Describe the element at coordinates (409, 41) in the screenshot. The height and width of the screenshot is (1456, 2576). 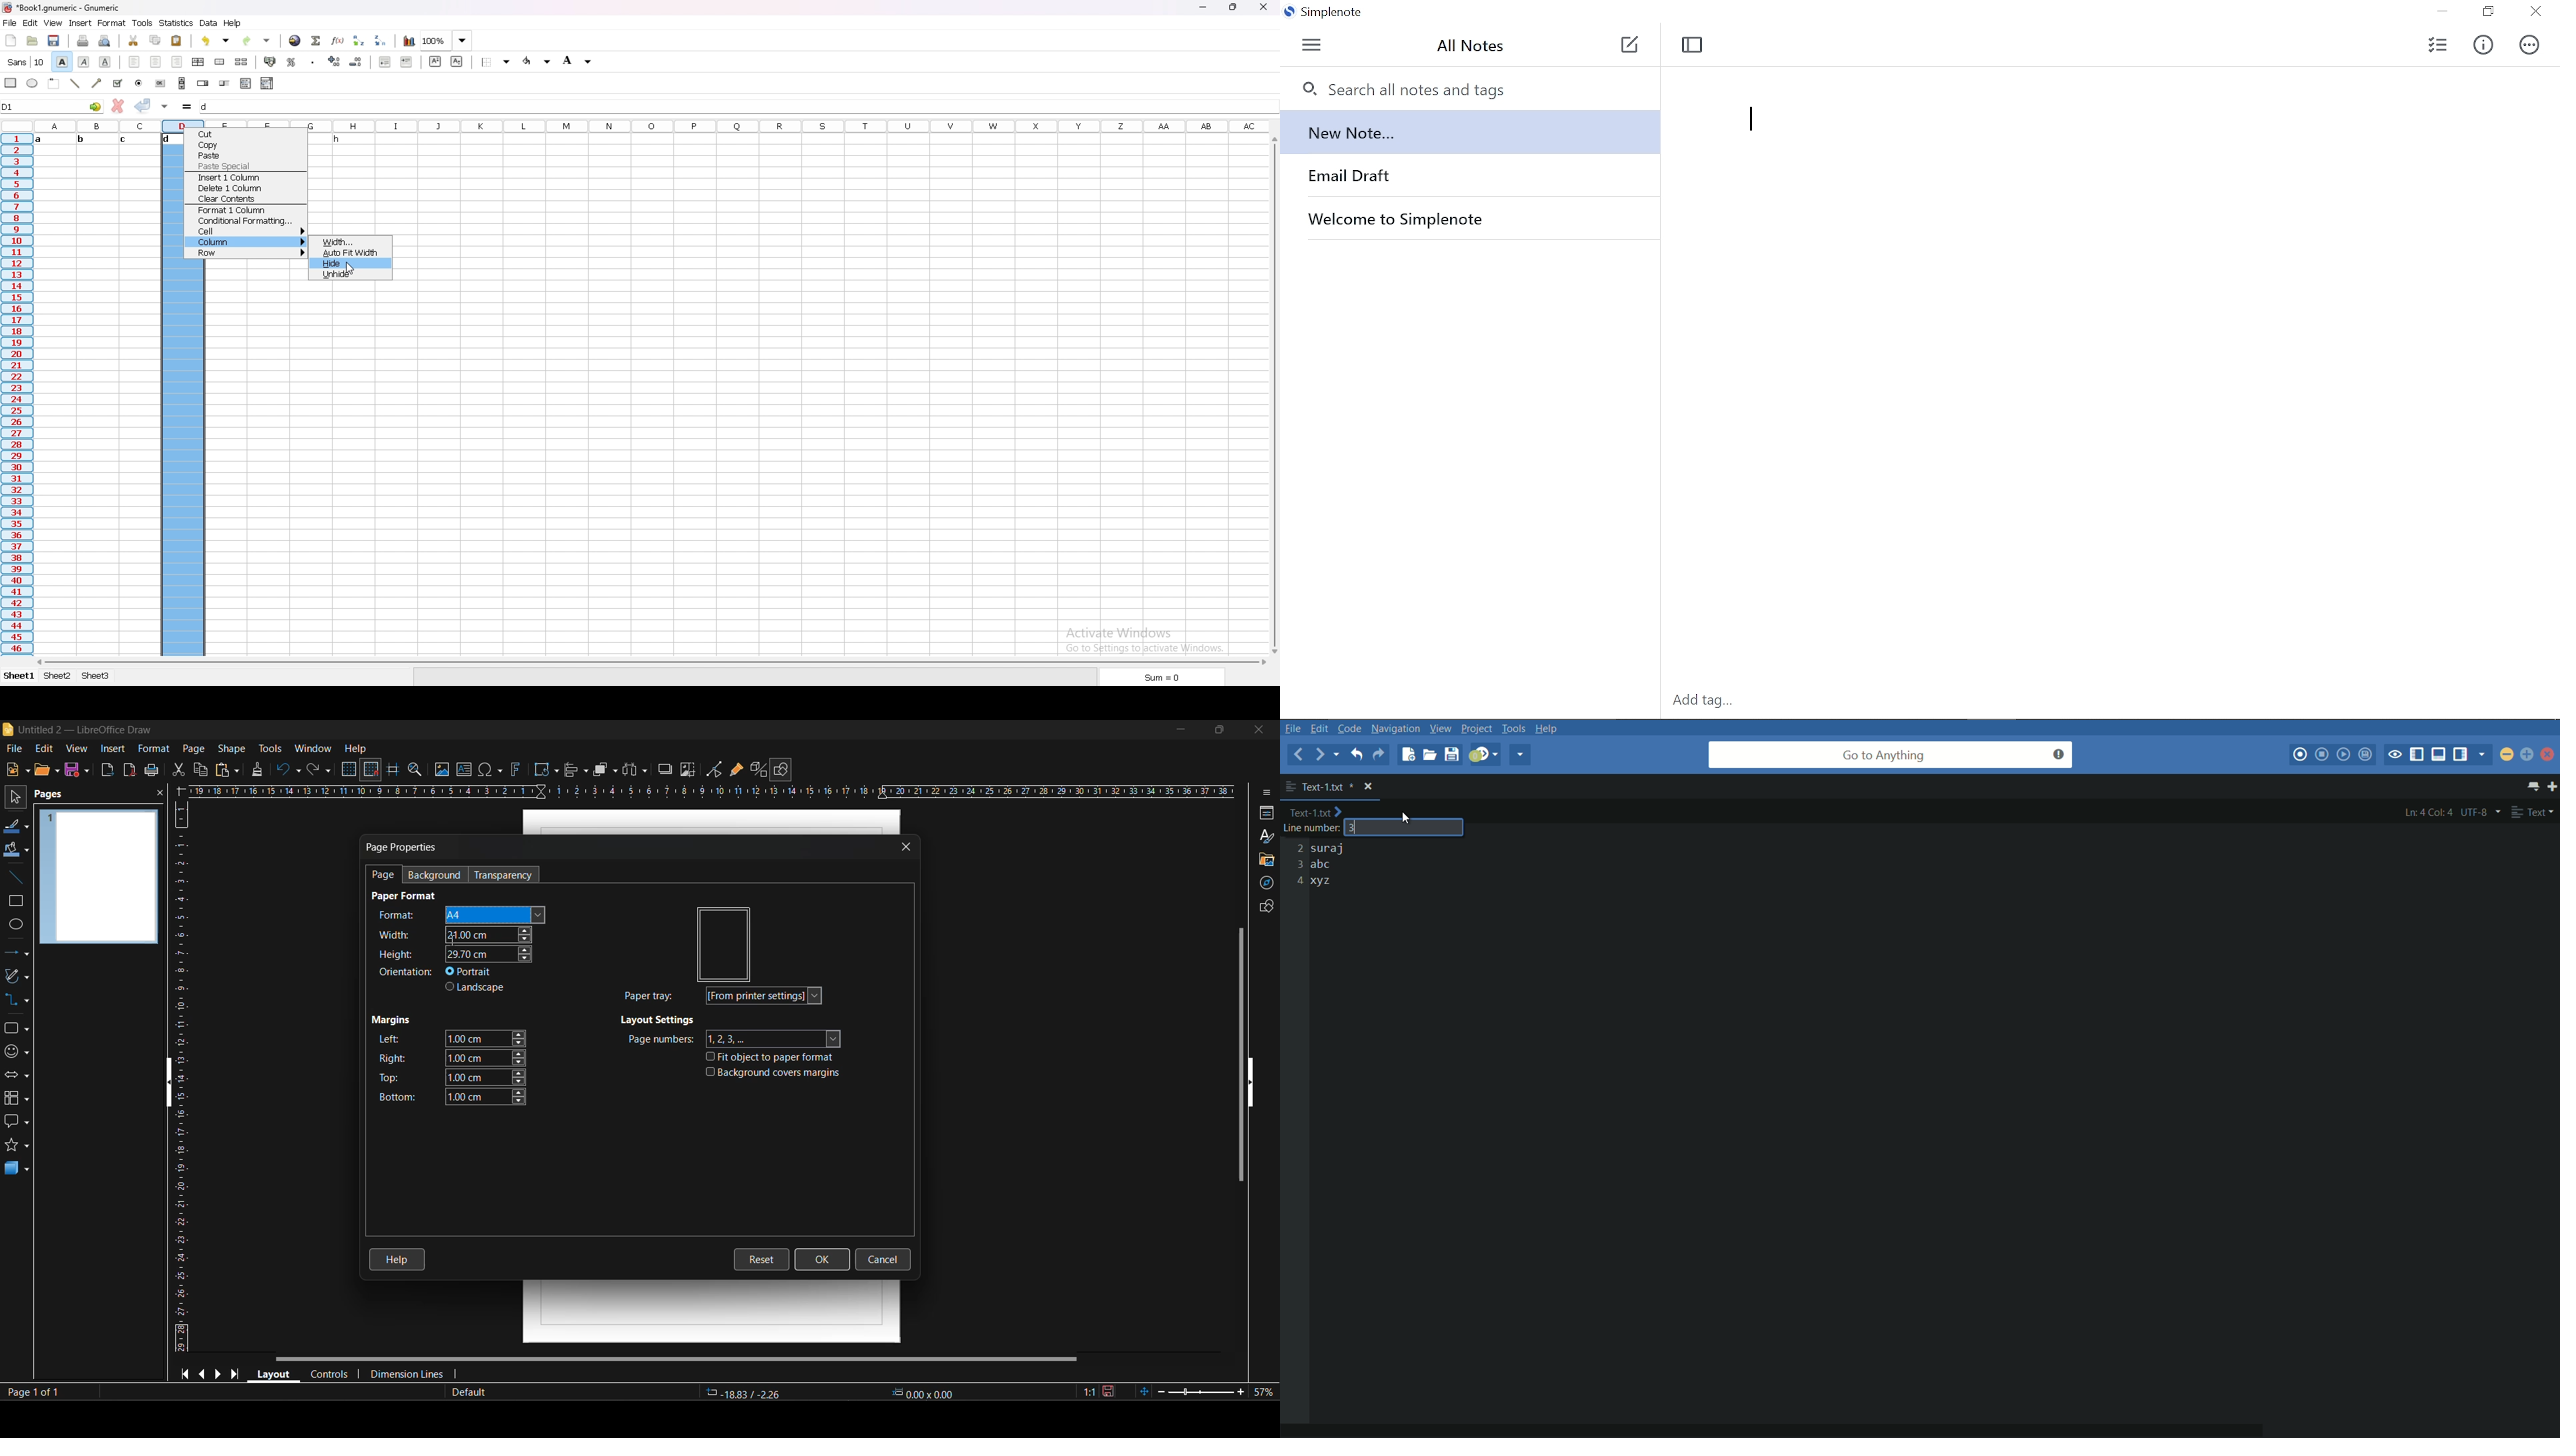
I see `chart` at that location.